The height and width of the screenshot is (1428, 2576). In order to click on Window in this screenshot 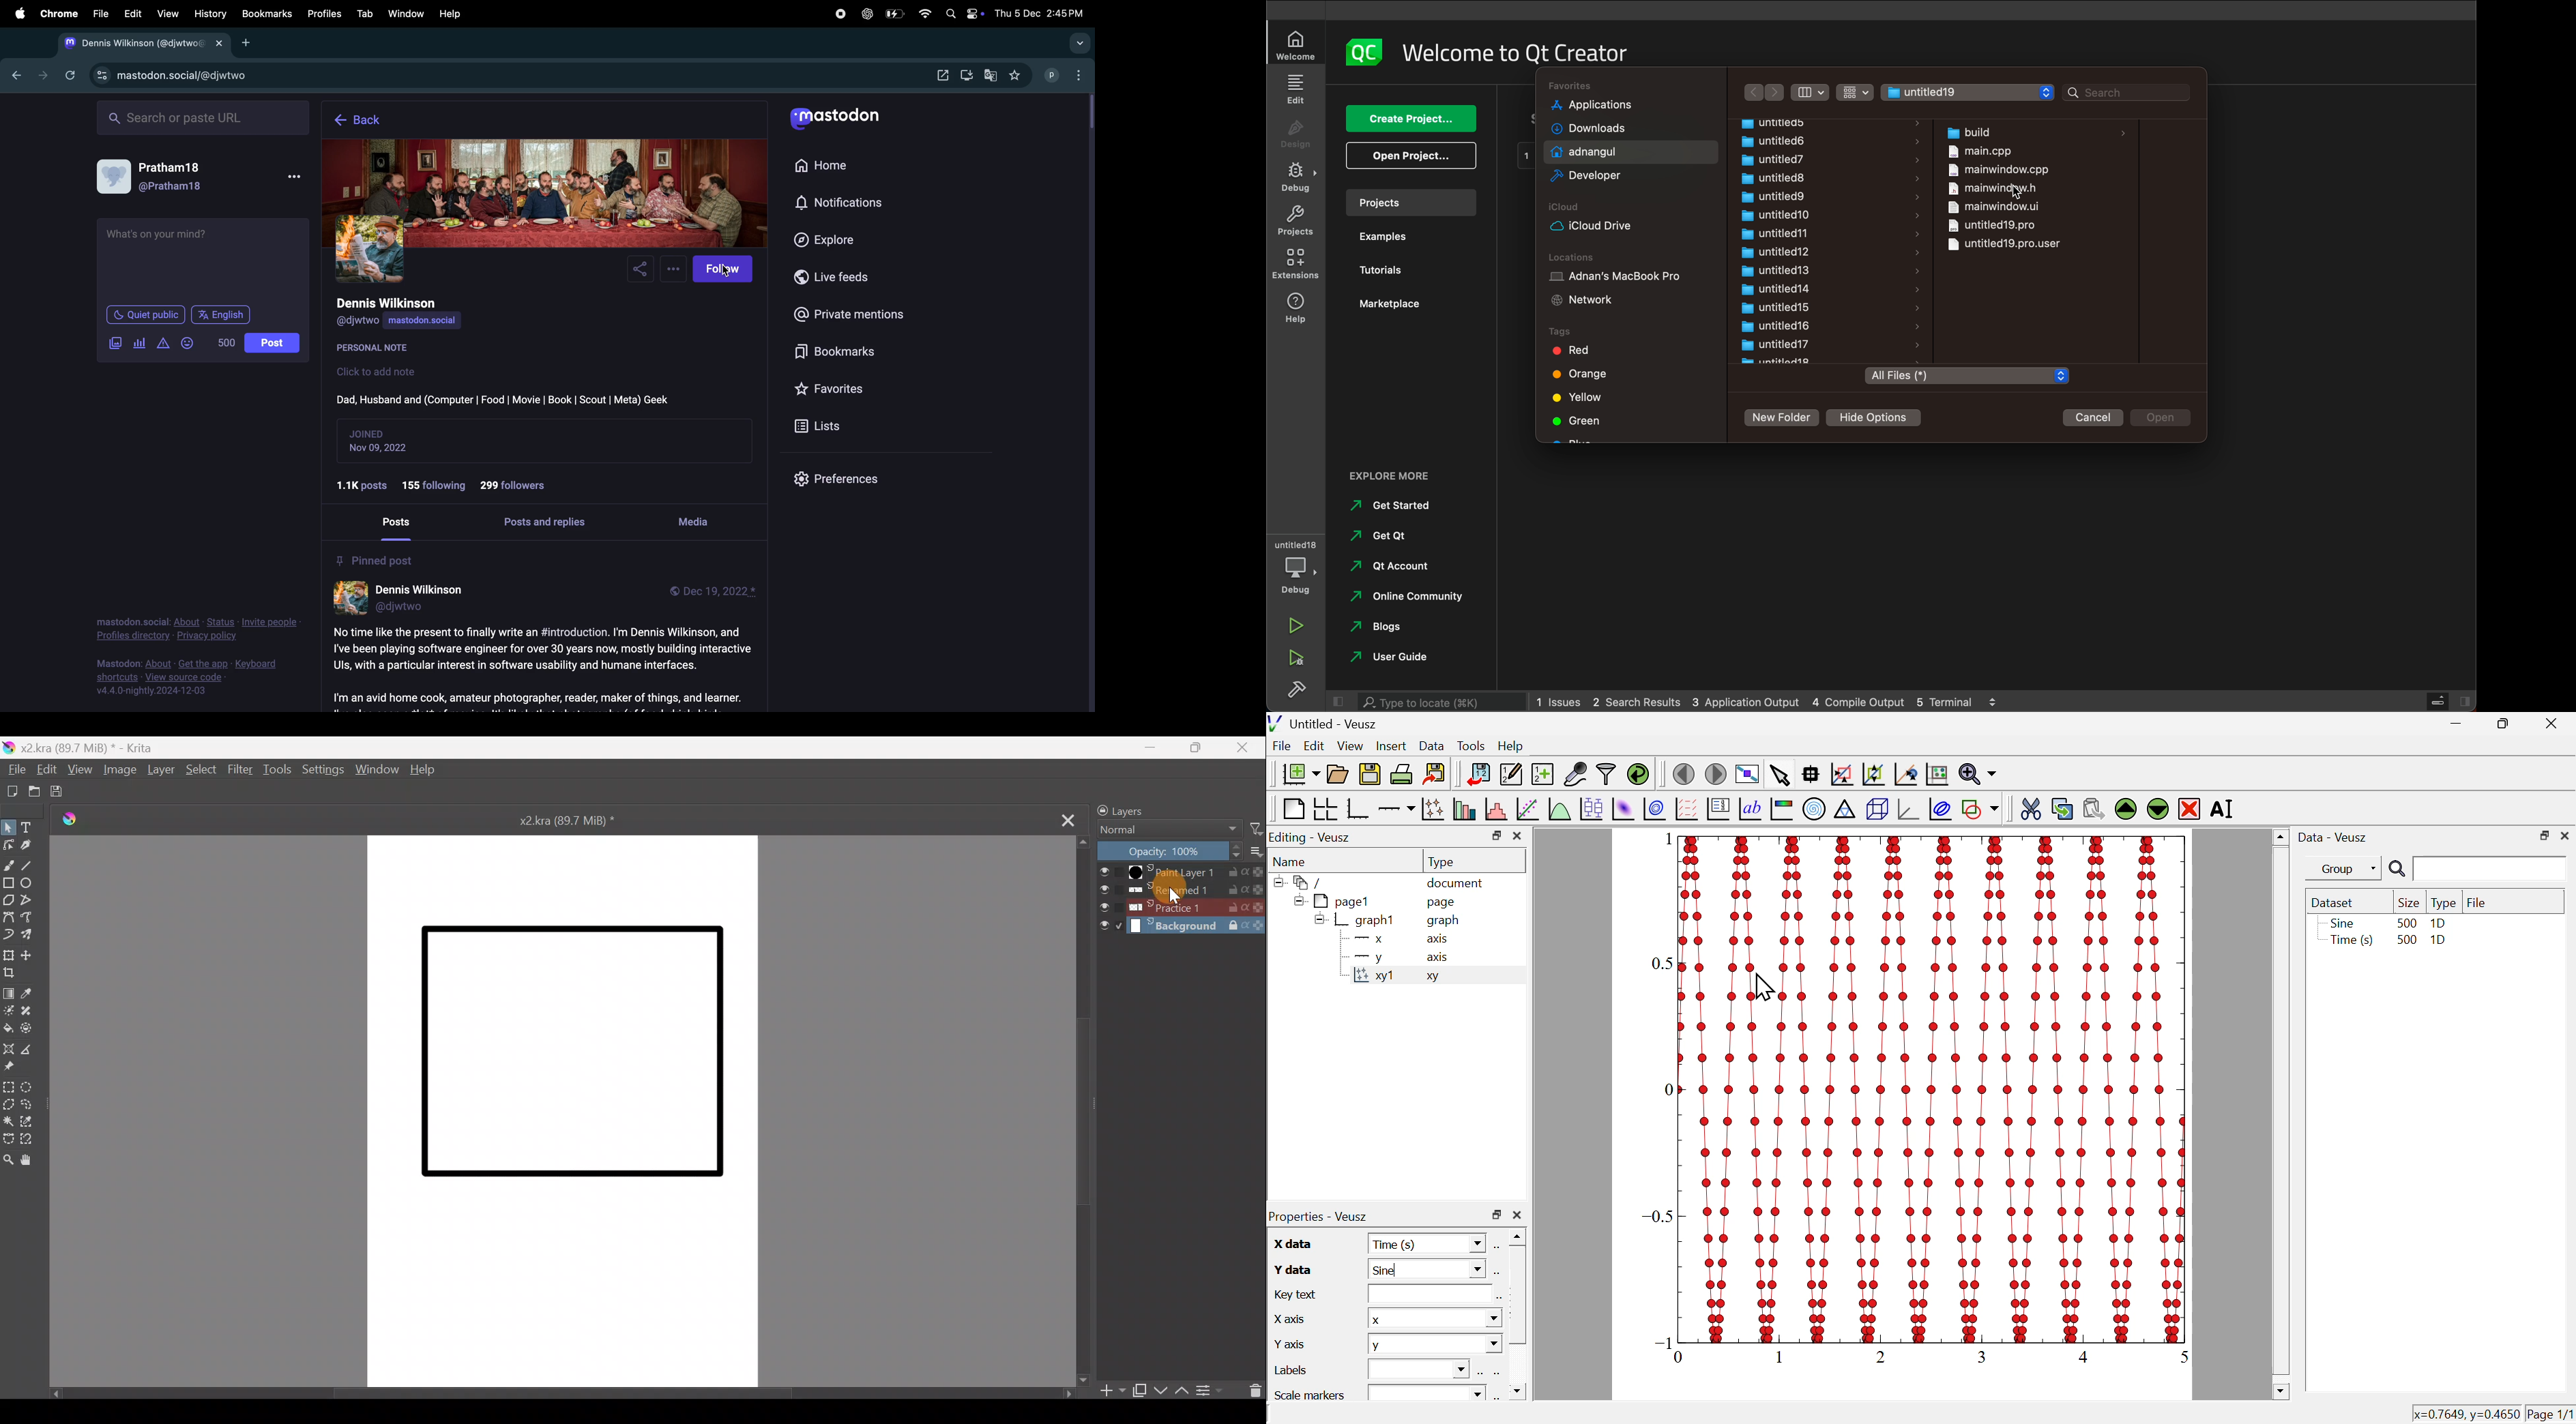, I will do `click(377, 769)`.